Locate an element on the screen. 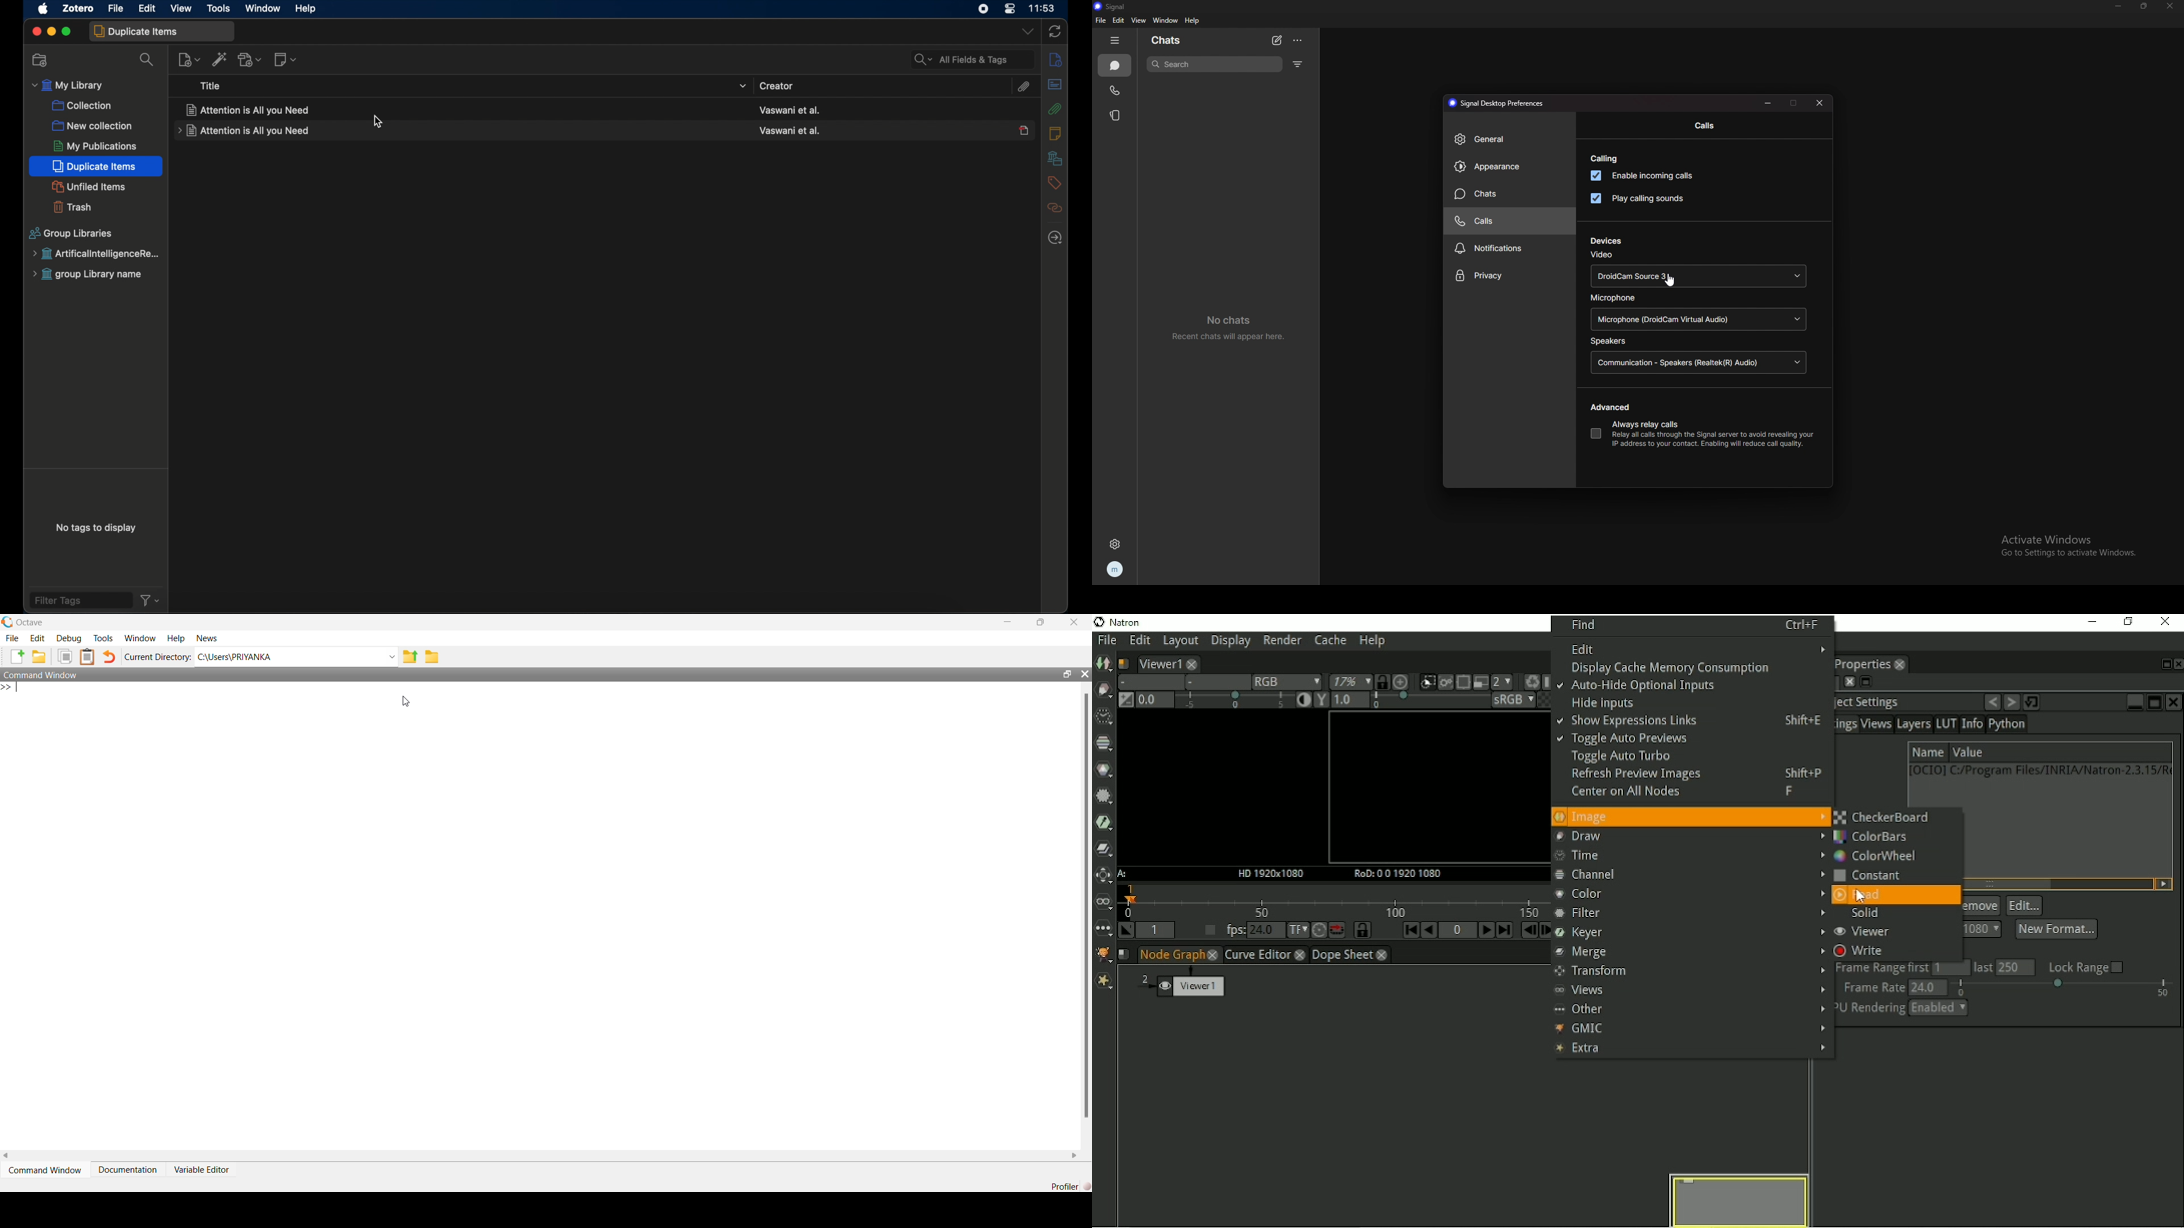  minimize is located at coordinates (1008, 623).